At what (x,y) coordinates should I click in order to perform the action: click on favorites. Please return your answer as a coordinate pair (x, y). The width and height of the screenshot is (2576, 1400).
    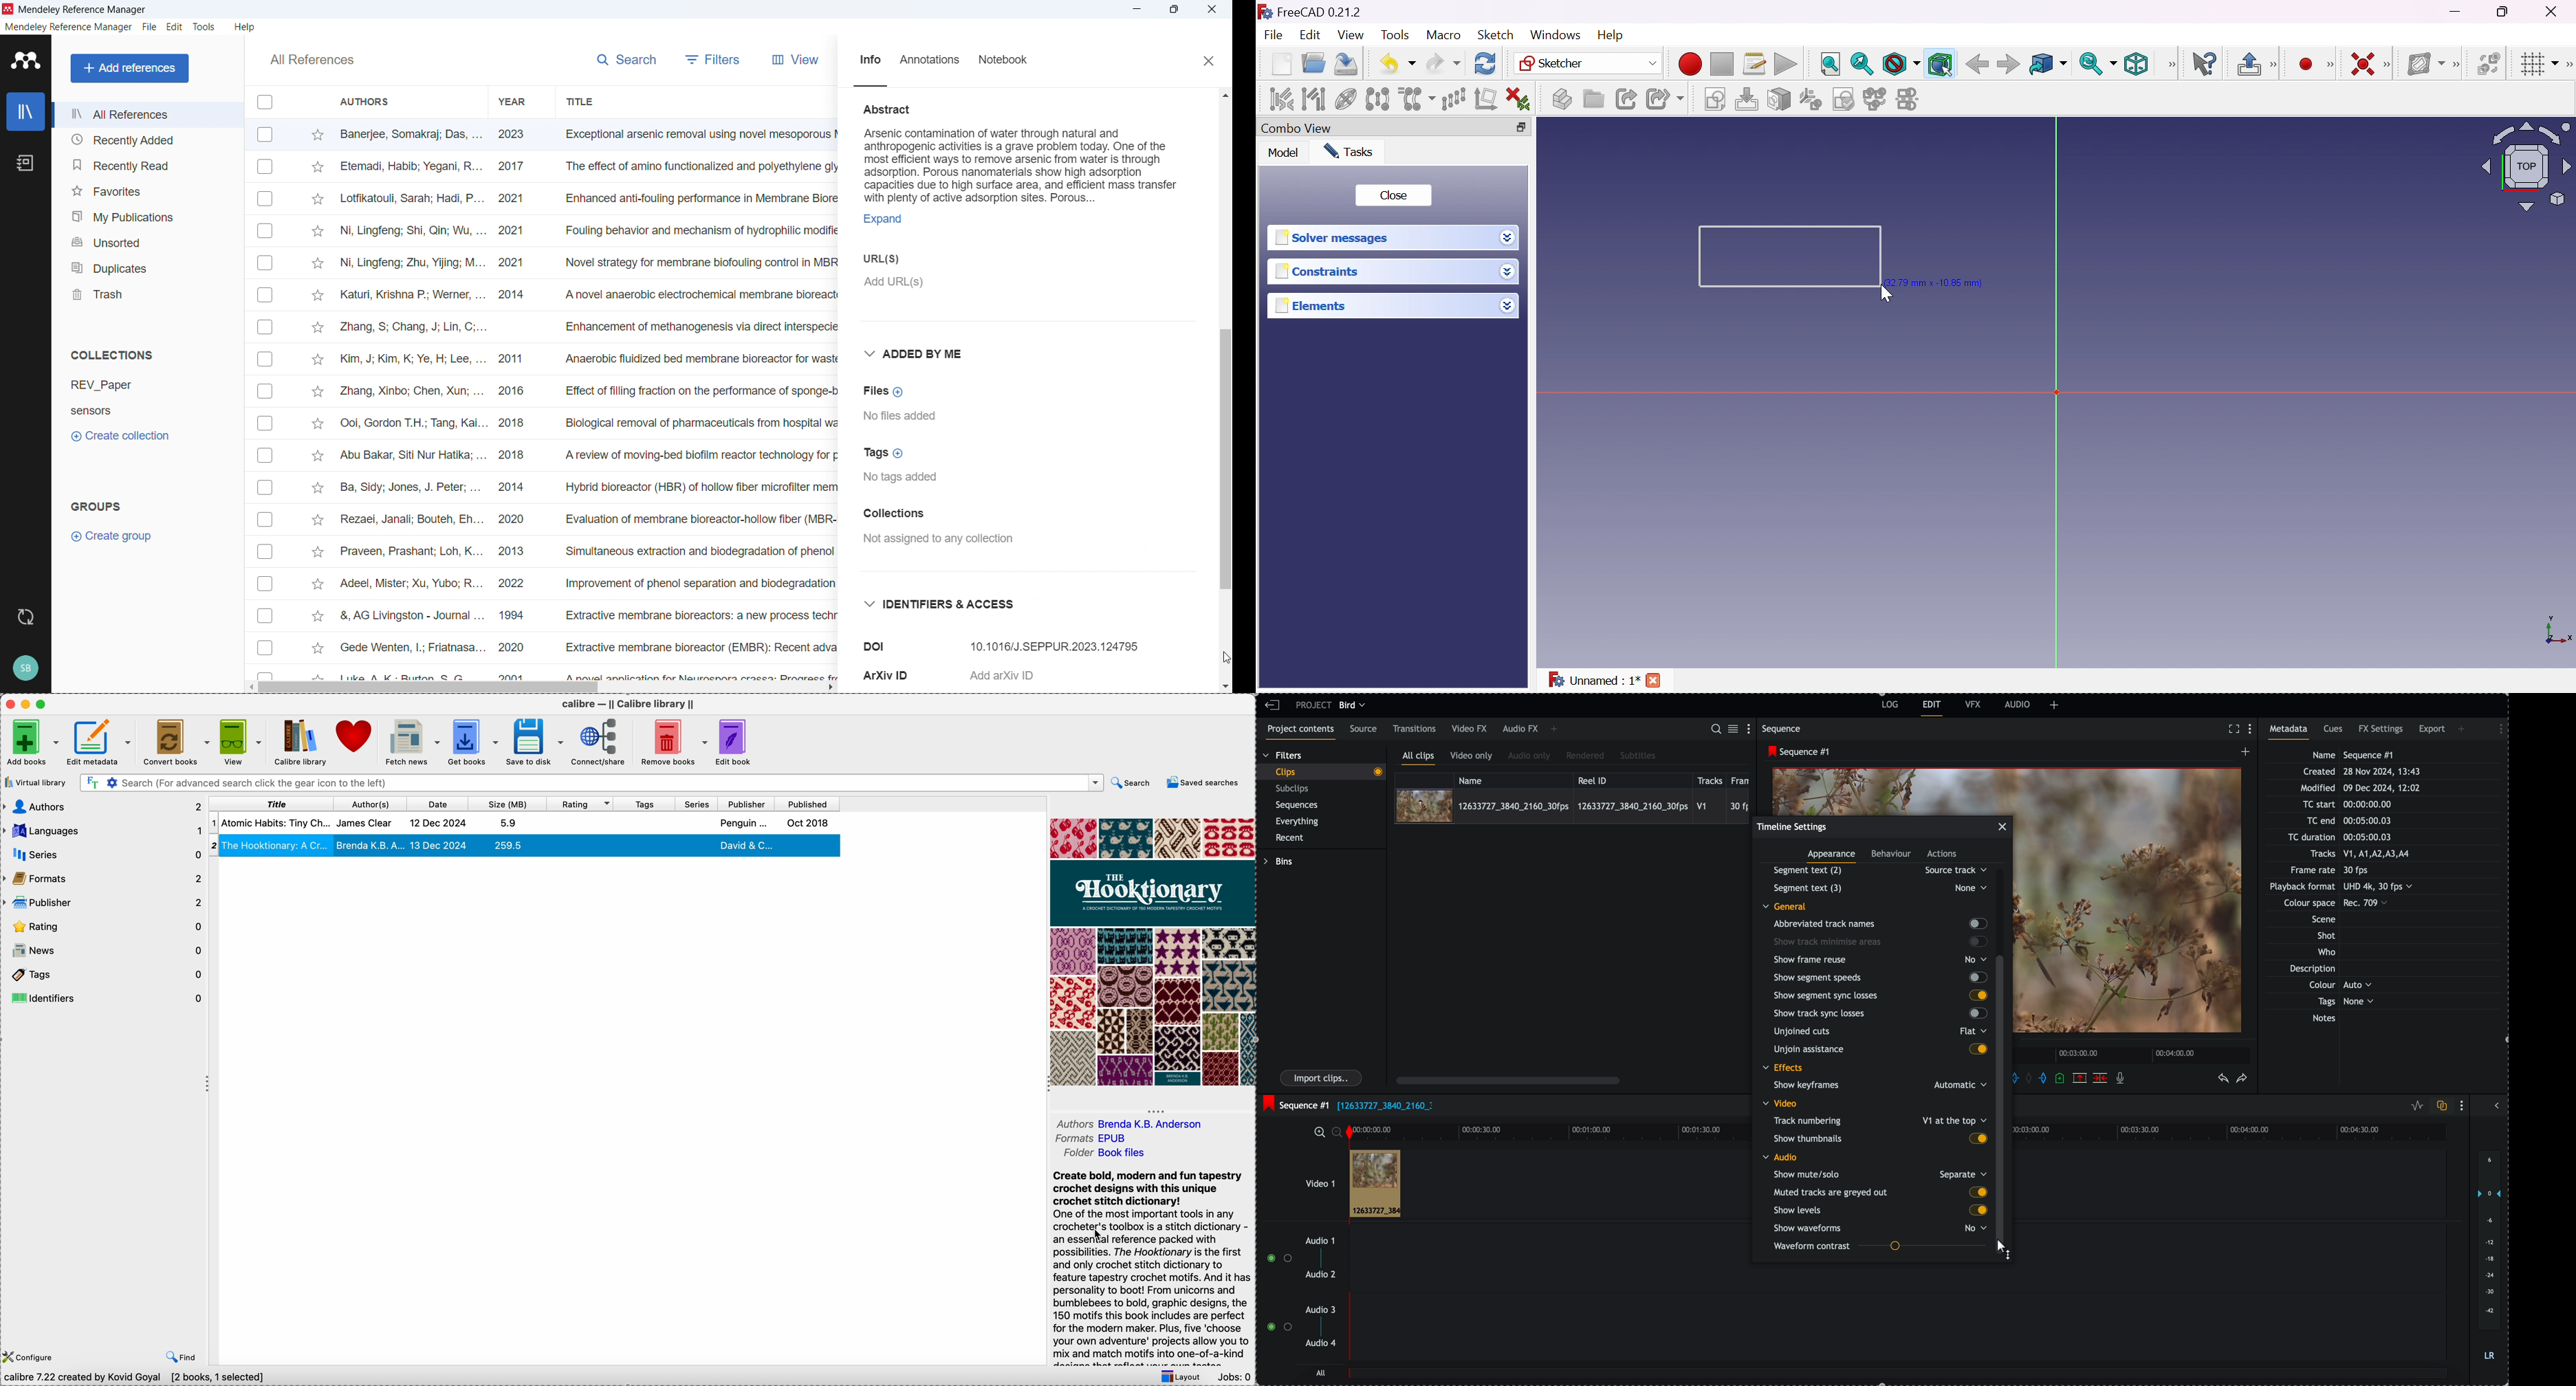
    Looking at the image, I should click on (146, 189).